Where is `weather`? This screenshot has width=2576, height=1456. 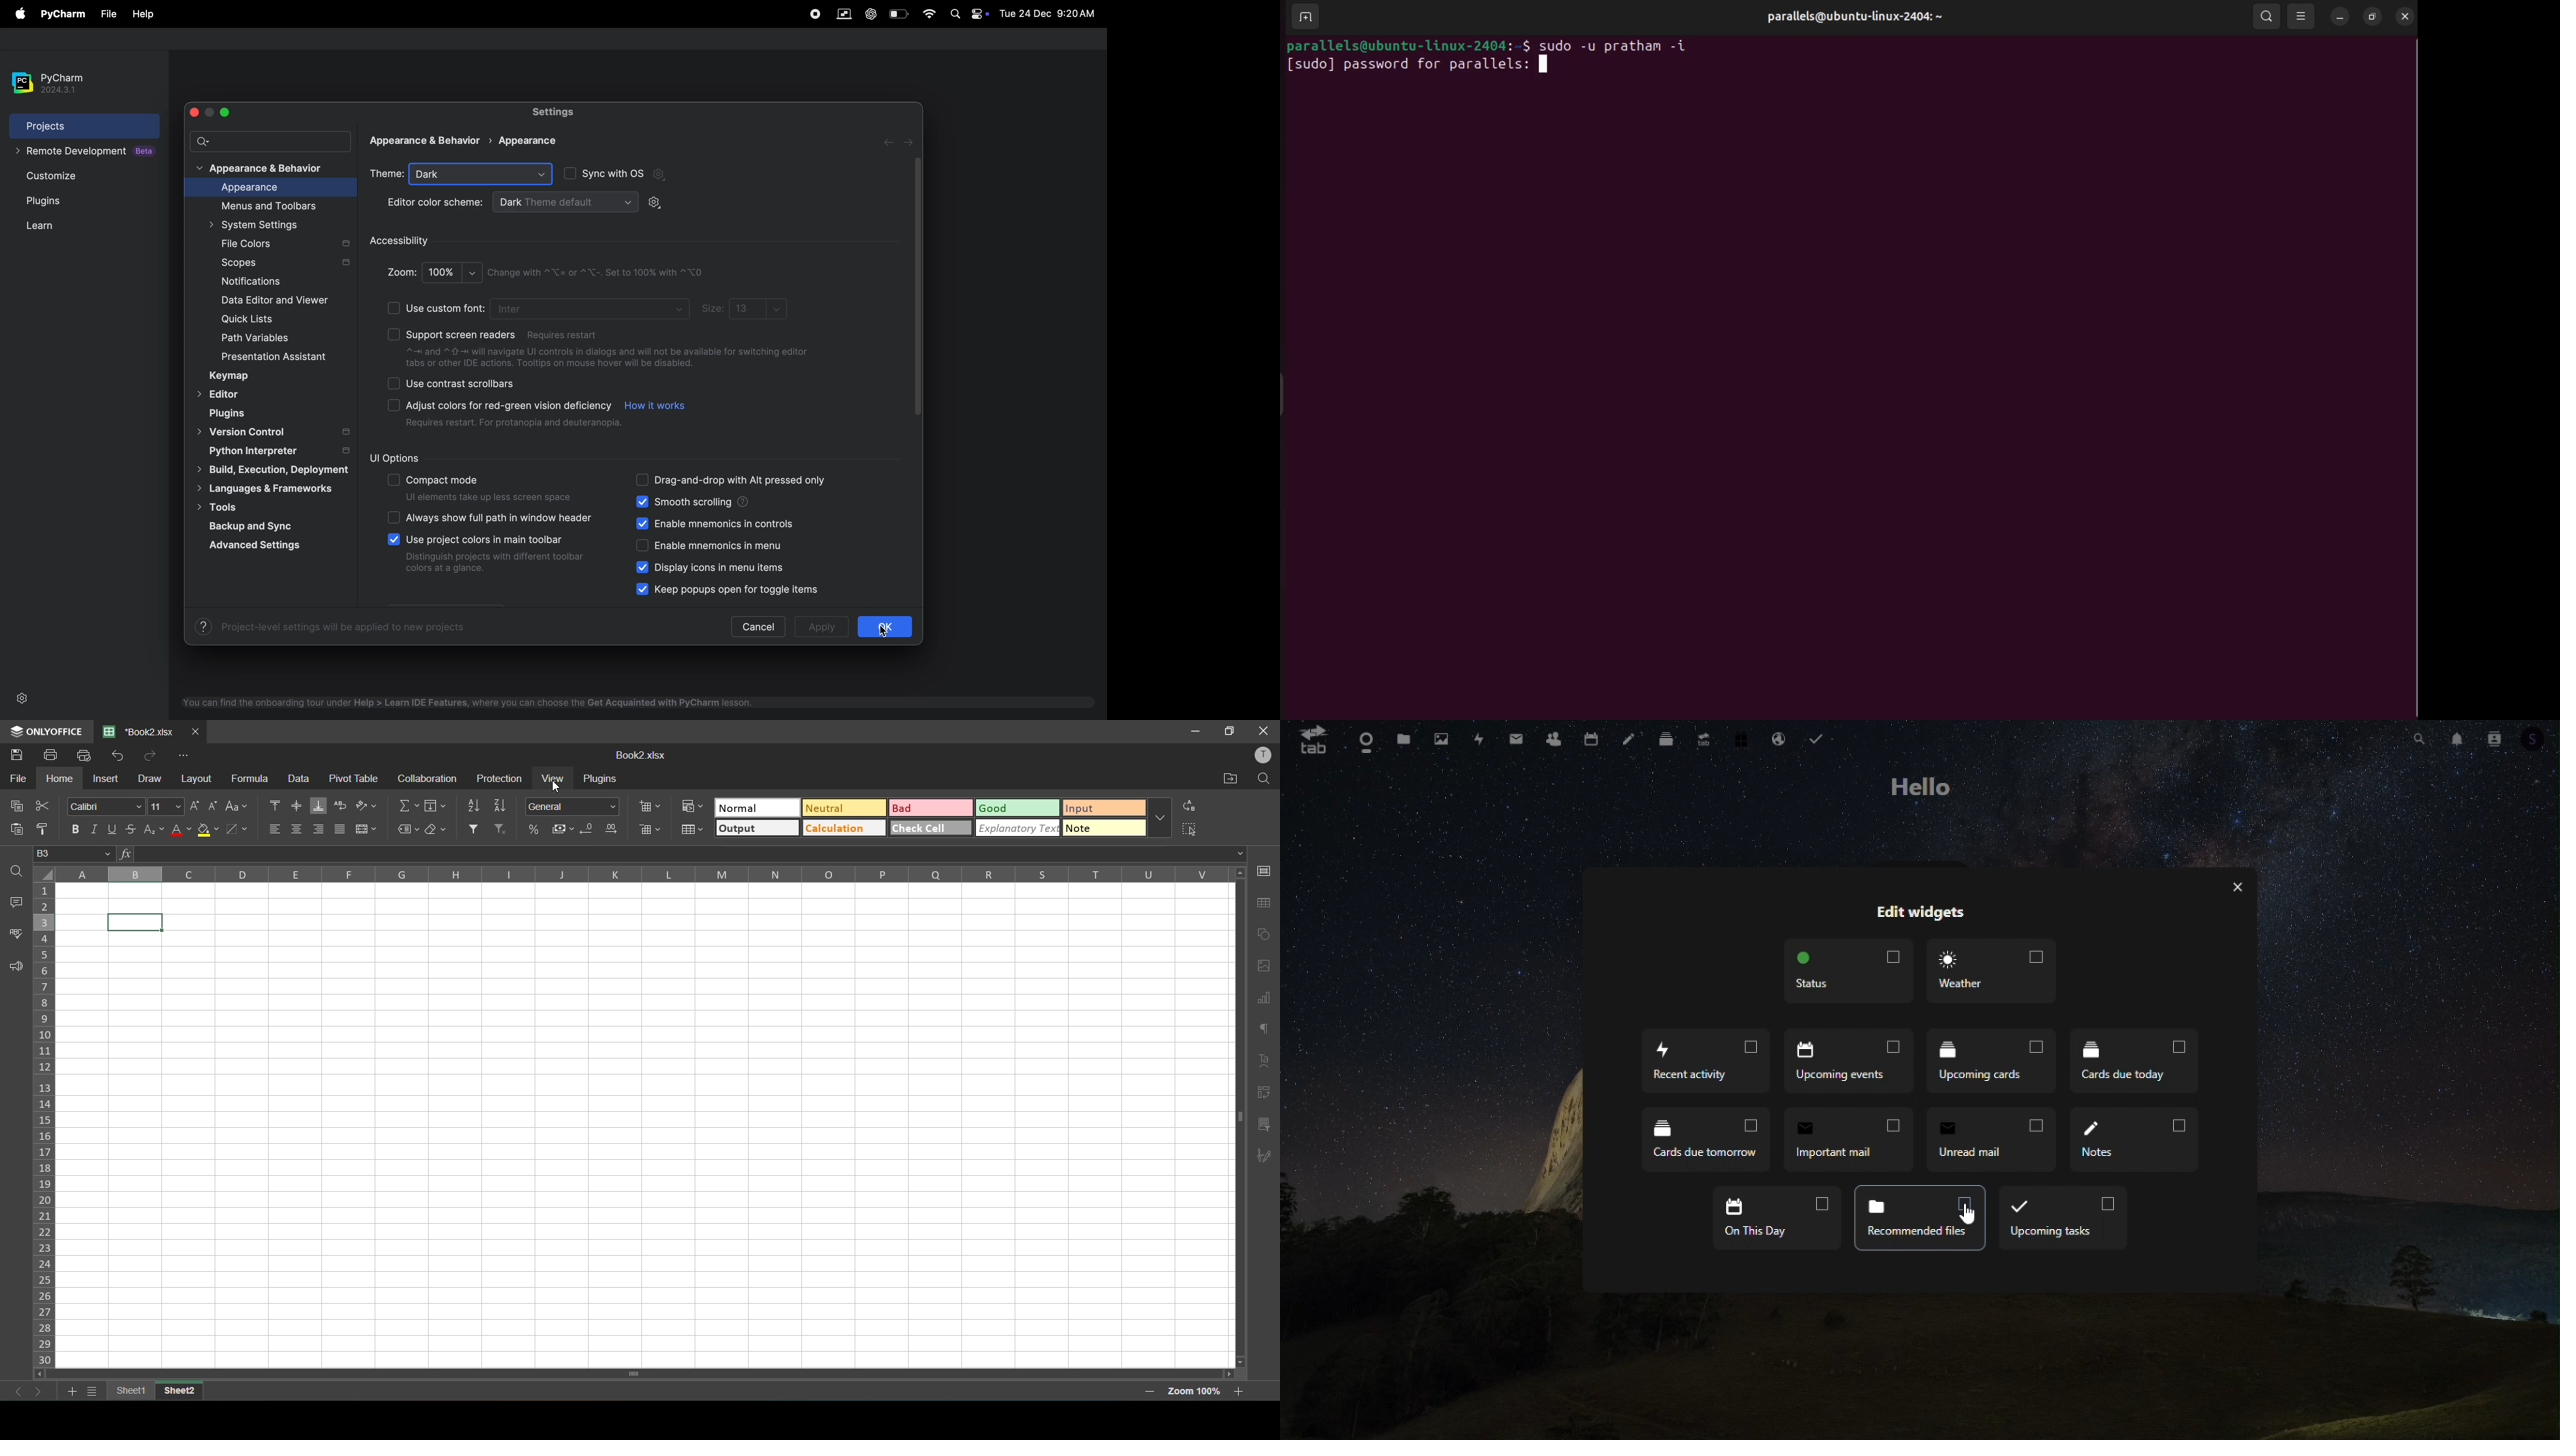 weather is located at coordinates (1994, 970).